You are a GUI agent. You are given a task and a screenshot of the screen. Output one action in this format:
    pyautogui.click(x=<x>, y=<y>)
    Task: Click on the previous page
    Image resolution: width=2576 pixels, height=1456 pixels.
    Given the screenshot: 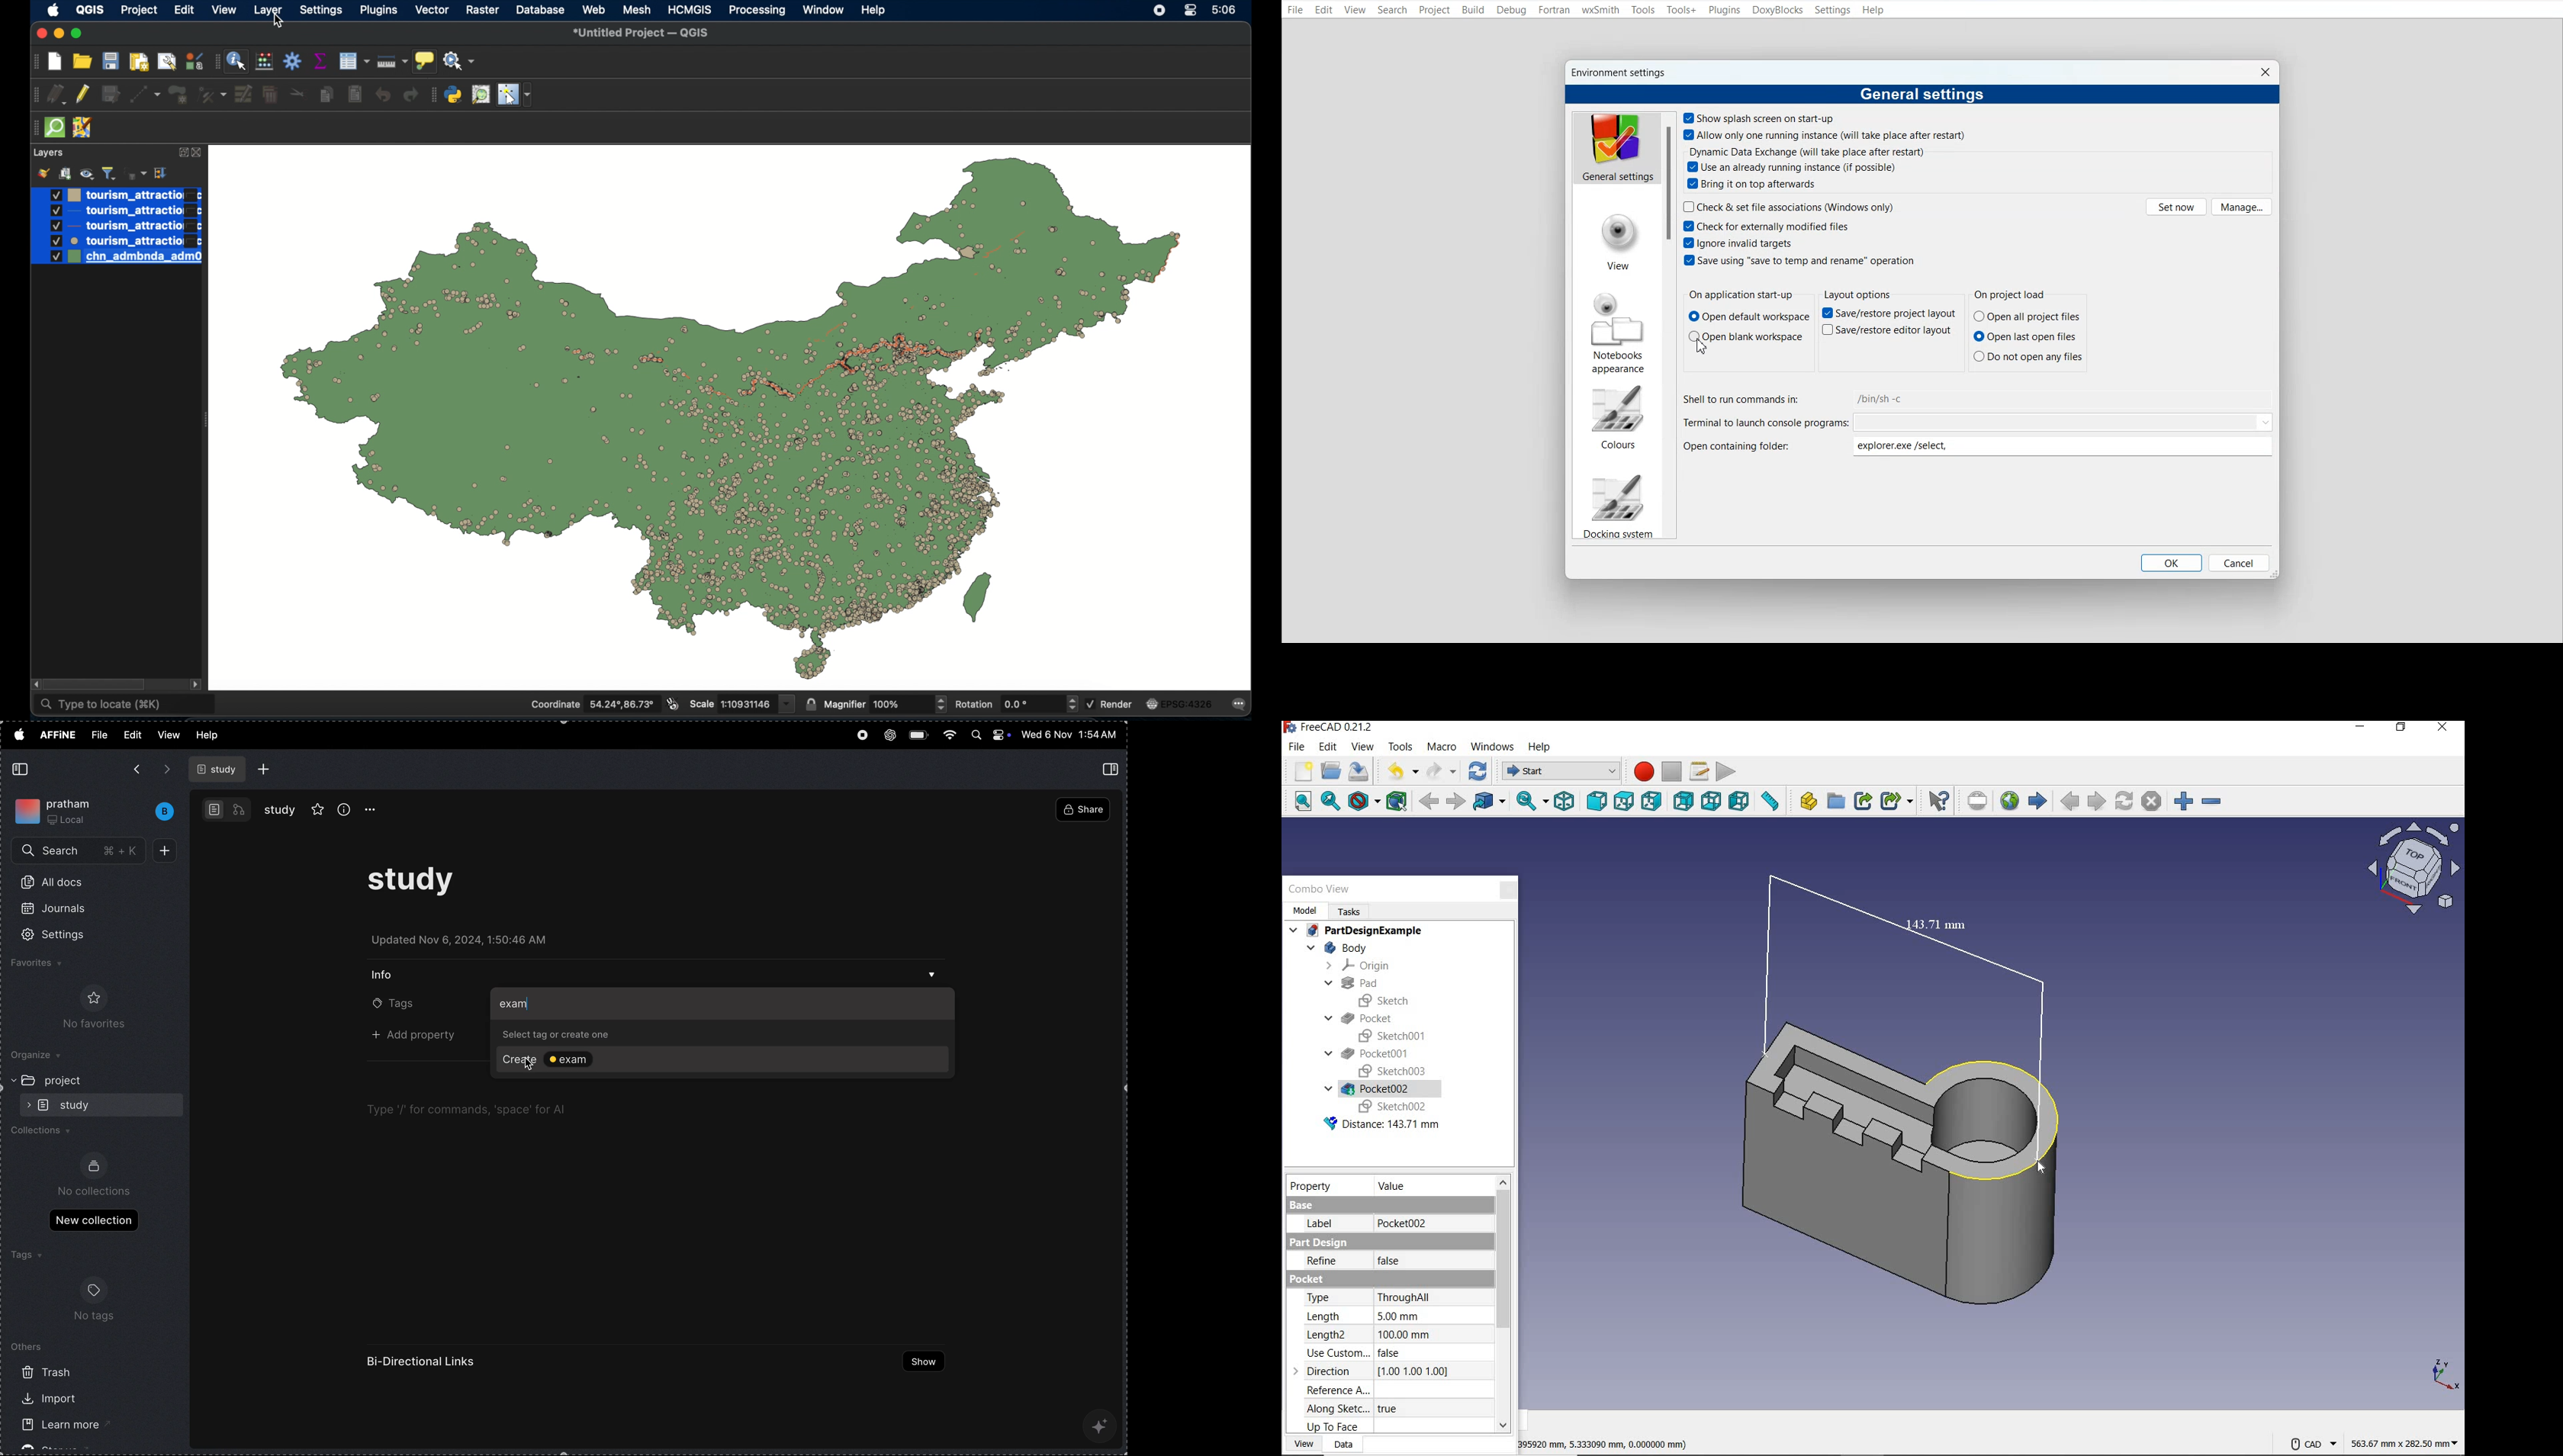 What is the action you would take?
    pyautogui.click(x=2069, y=802)
    